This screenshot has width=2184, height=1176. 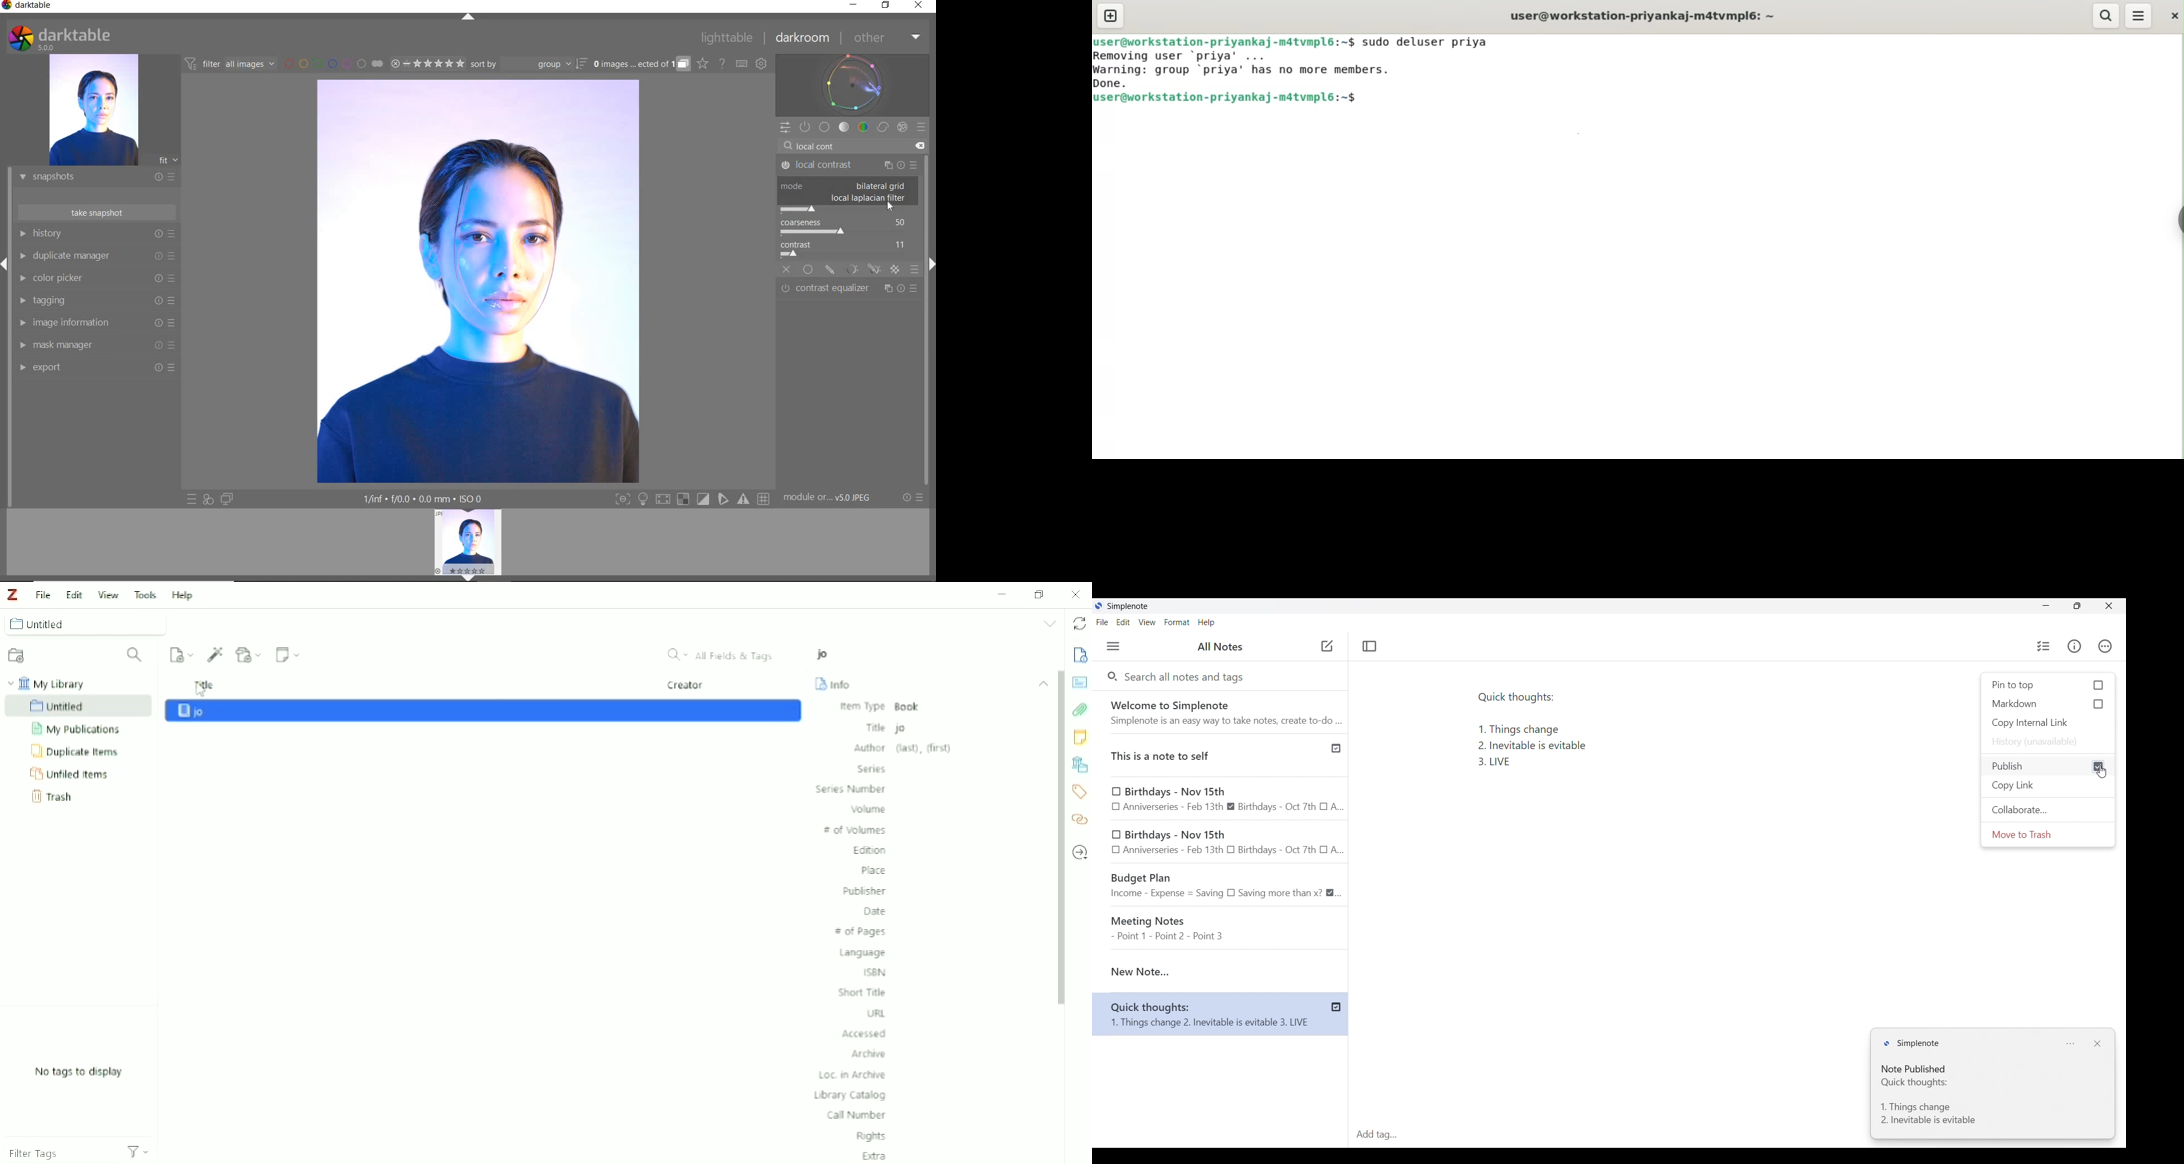 What do you see at coordinates (1370, 646) in the screenshot?
I see `Toggle focus mode` at bounding box center [1370, 646].